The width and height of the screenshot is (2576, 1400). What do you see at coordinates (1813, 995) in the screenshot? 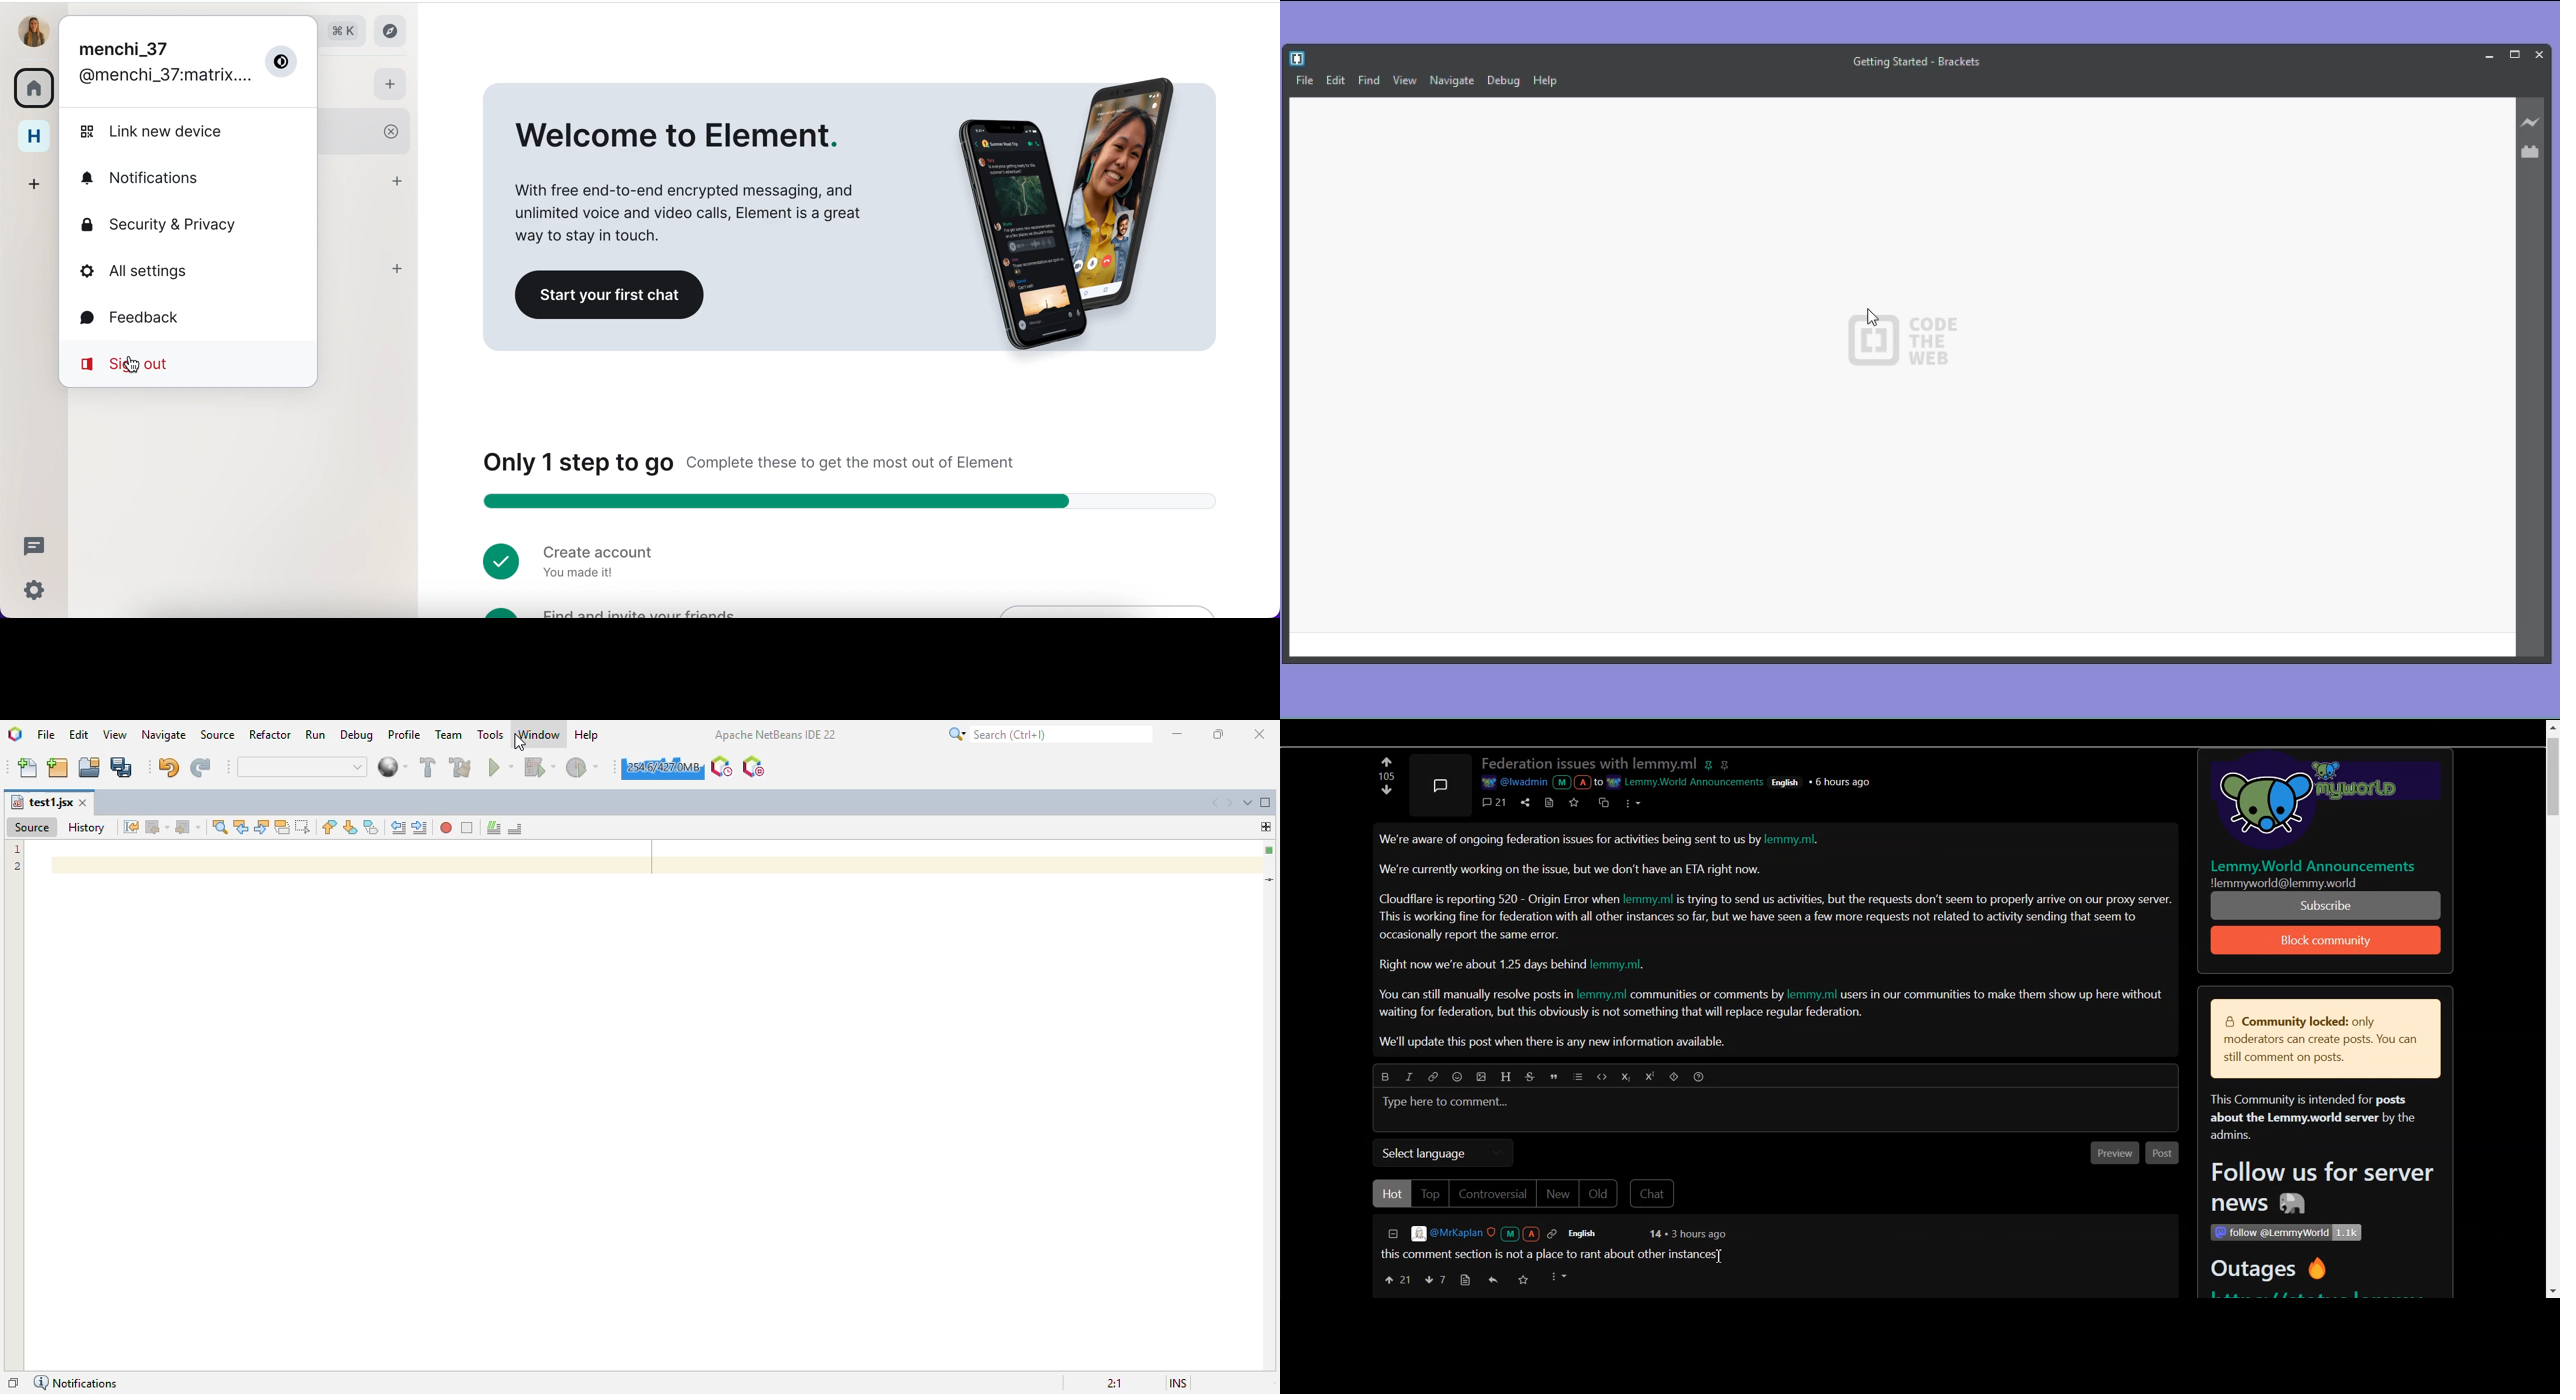
I see `lemmy.ml` at bounding box center [1813, 995].